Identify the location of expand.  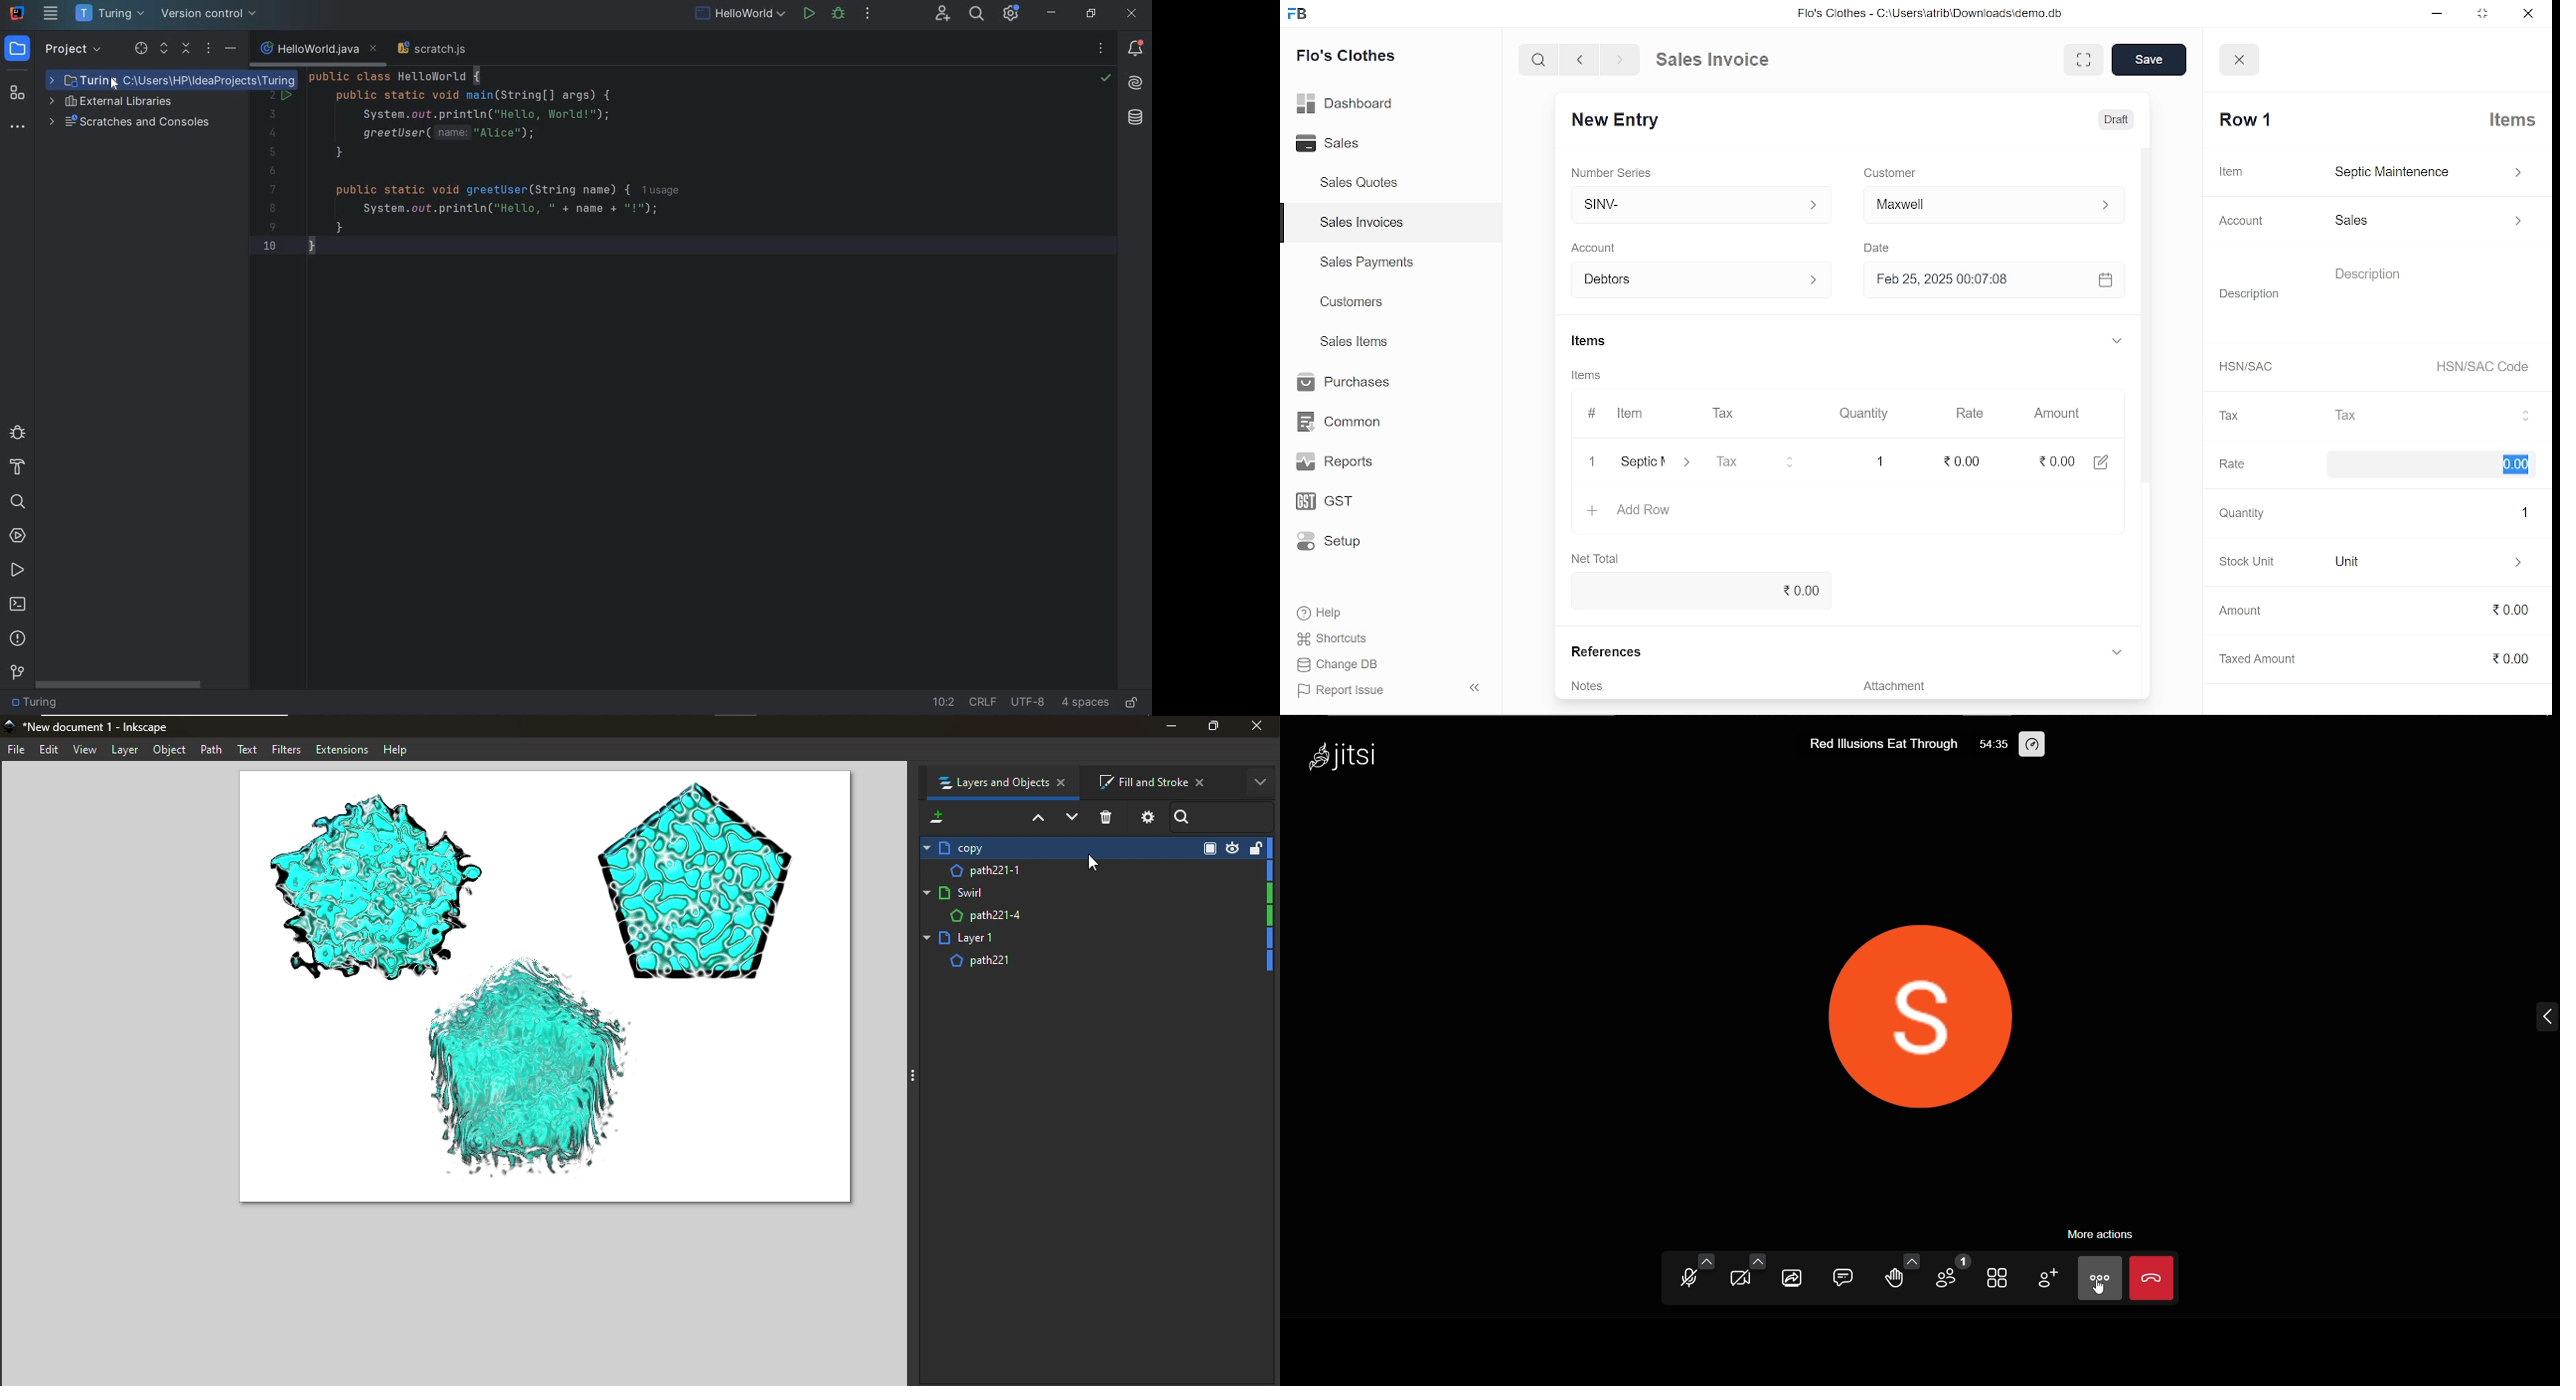
(2081, 59).